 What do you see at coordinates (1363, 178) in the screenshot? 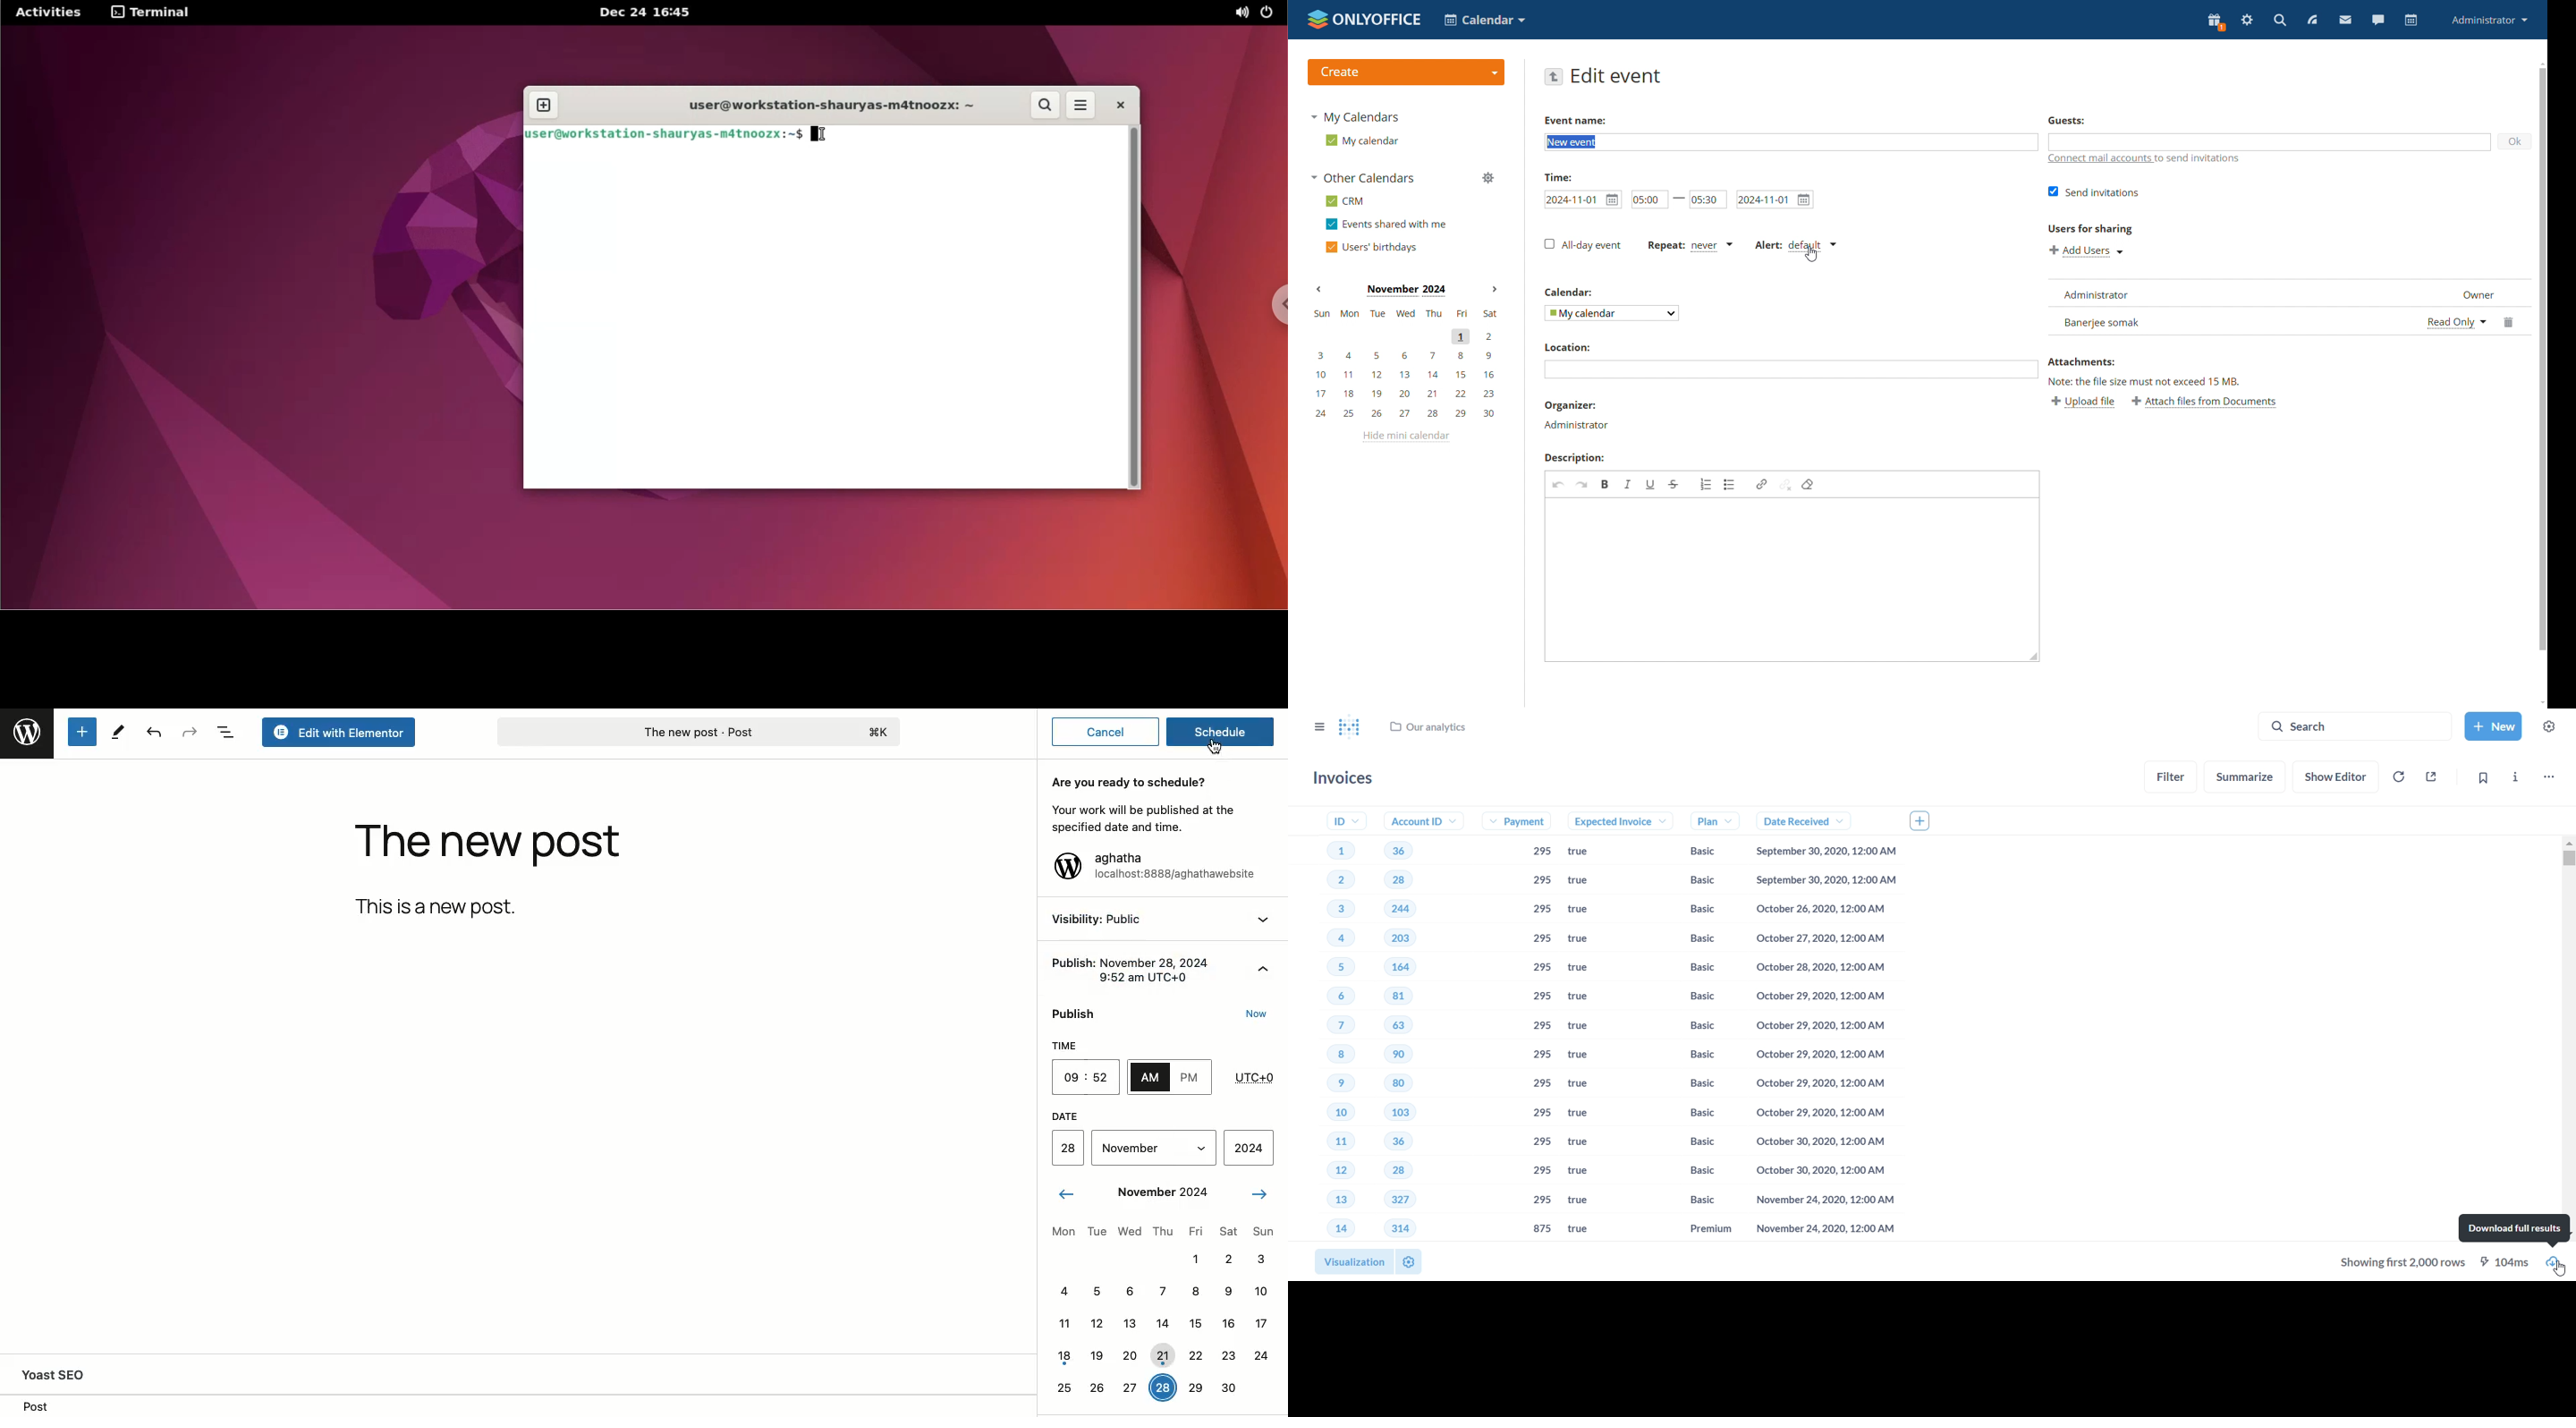
I see `other calendars` at bounding box center [1363, 178].